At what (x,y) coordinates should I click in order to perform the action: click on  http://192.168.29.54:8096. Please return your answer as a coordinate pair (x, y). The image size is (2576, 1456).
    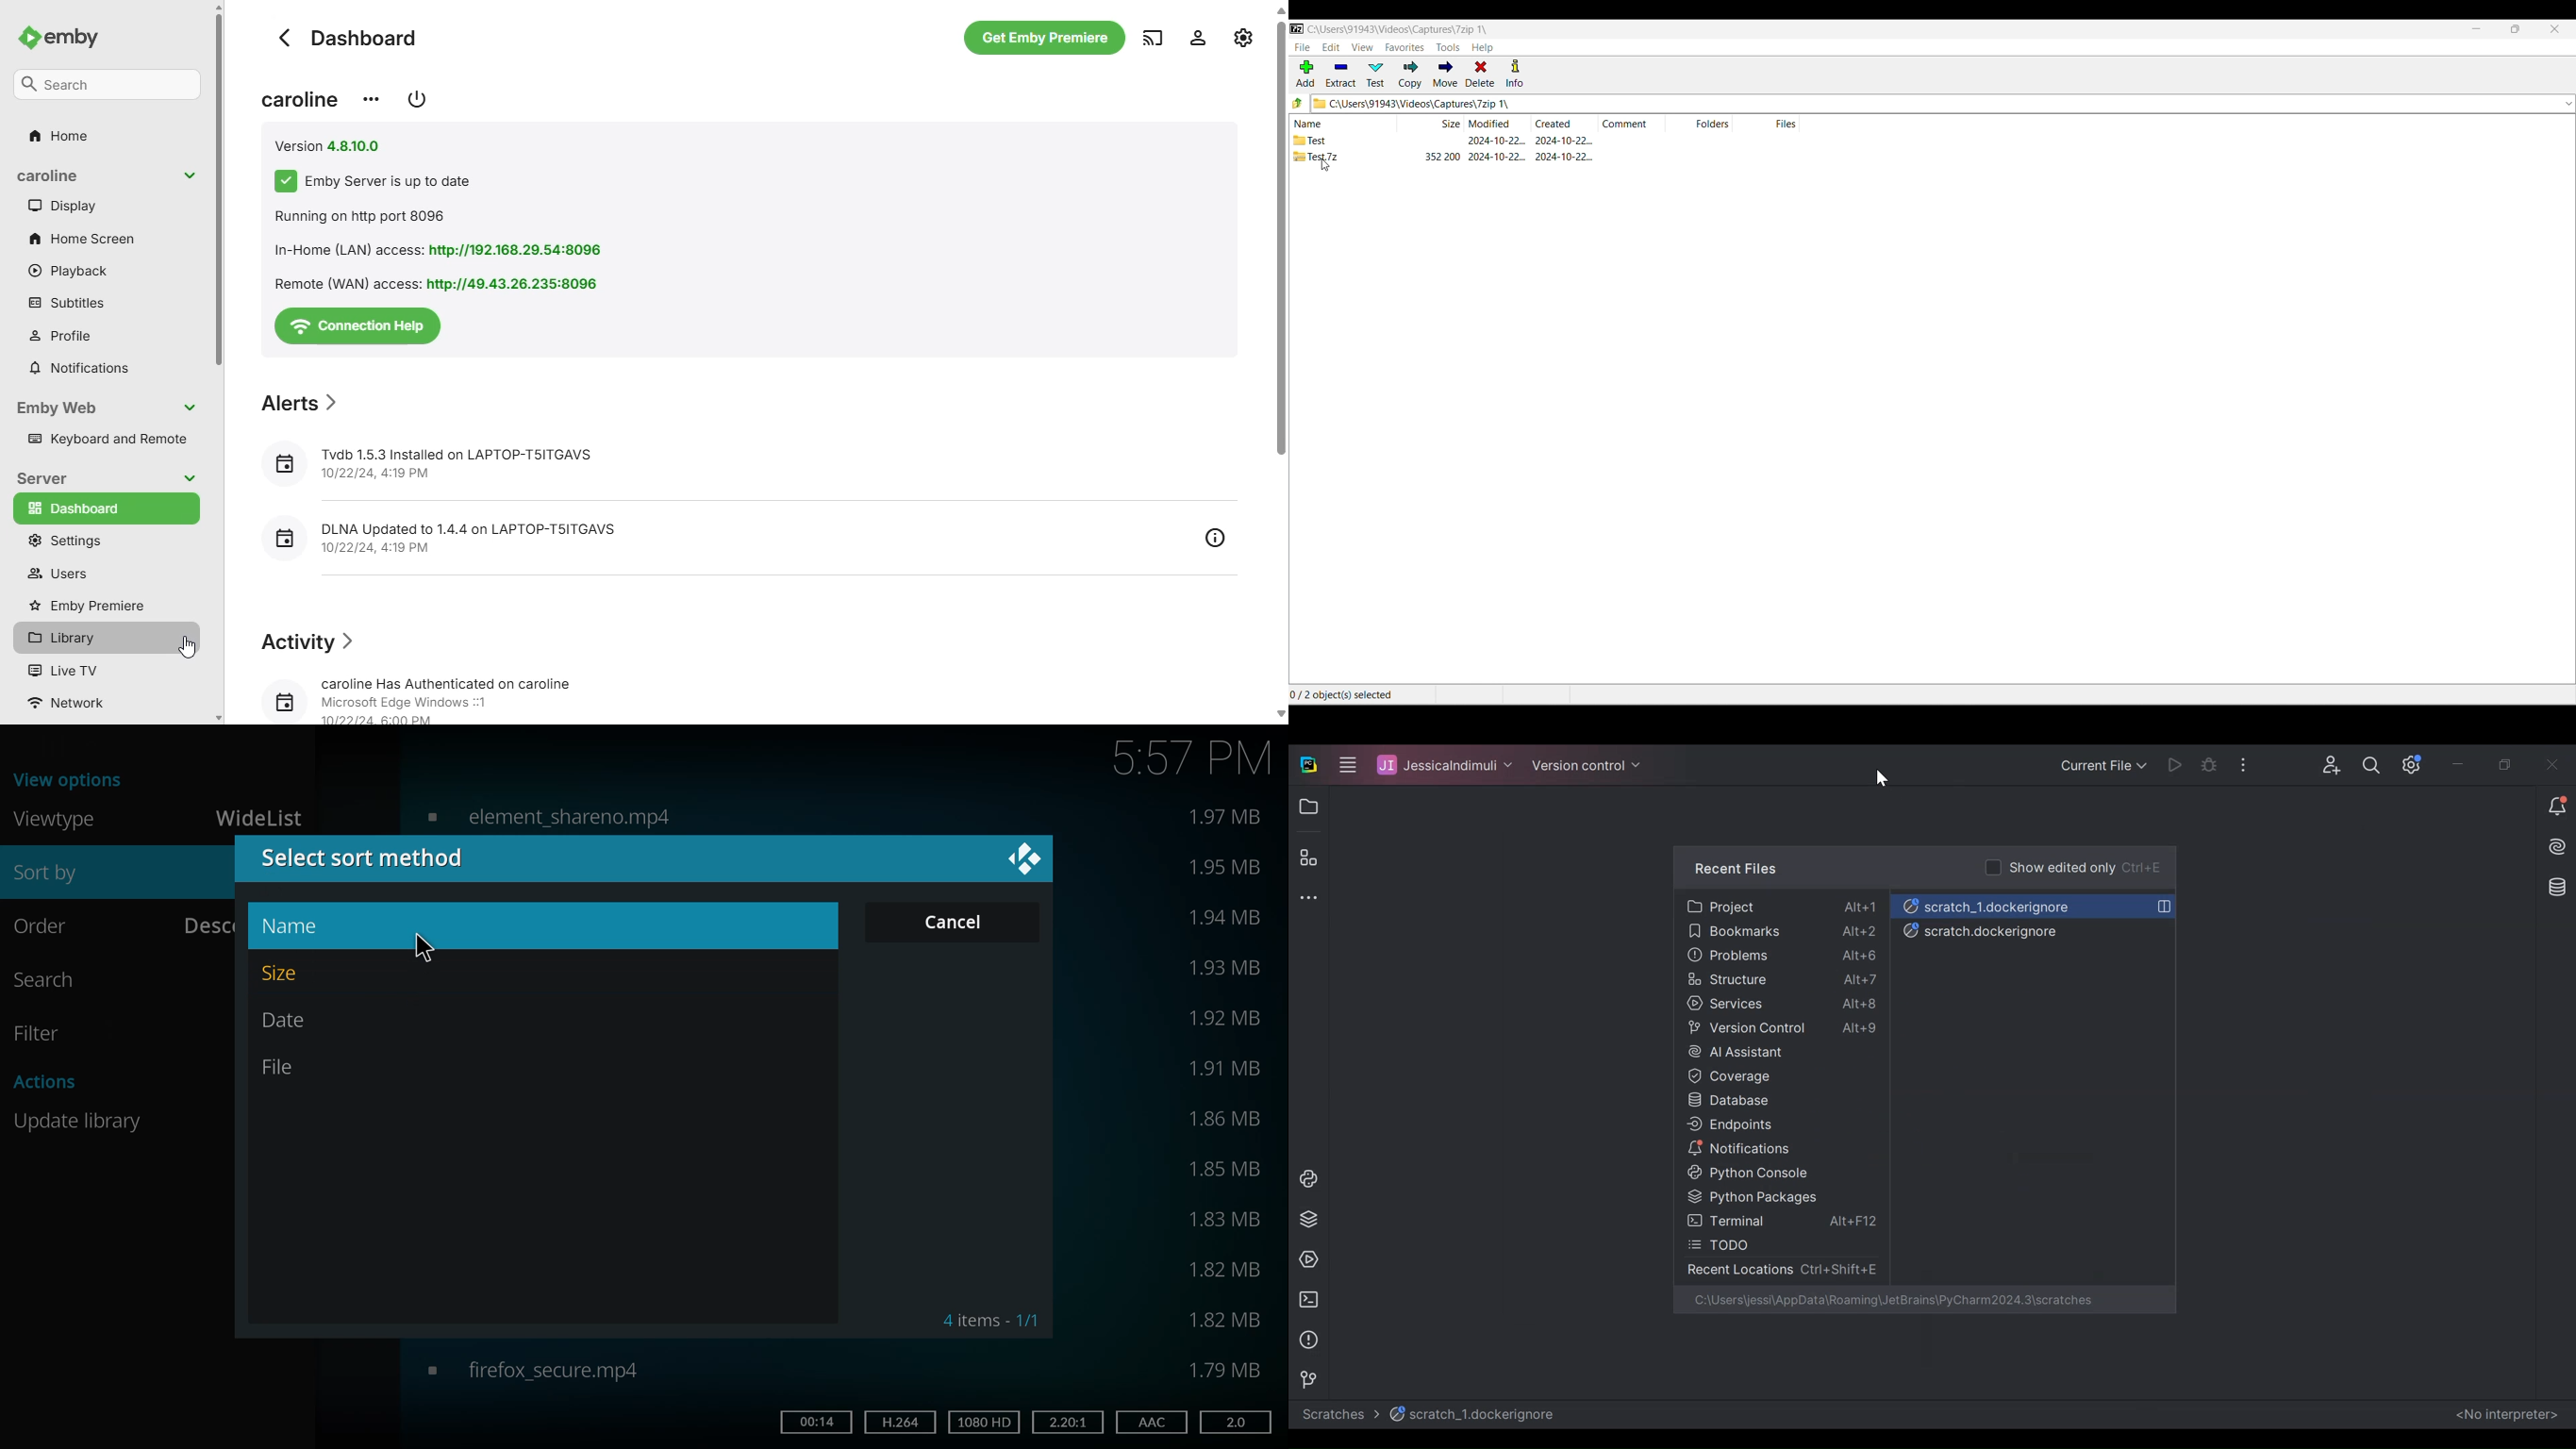
    Looking at the image, I should click on (518, 251).